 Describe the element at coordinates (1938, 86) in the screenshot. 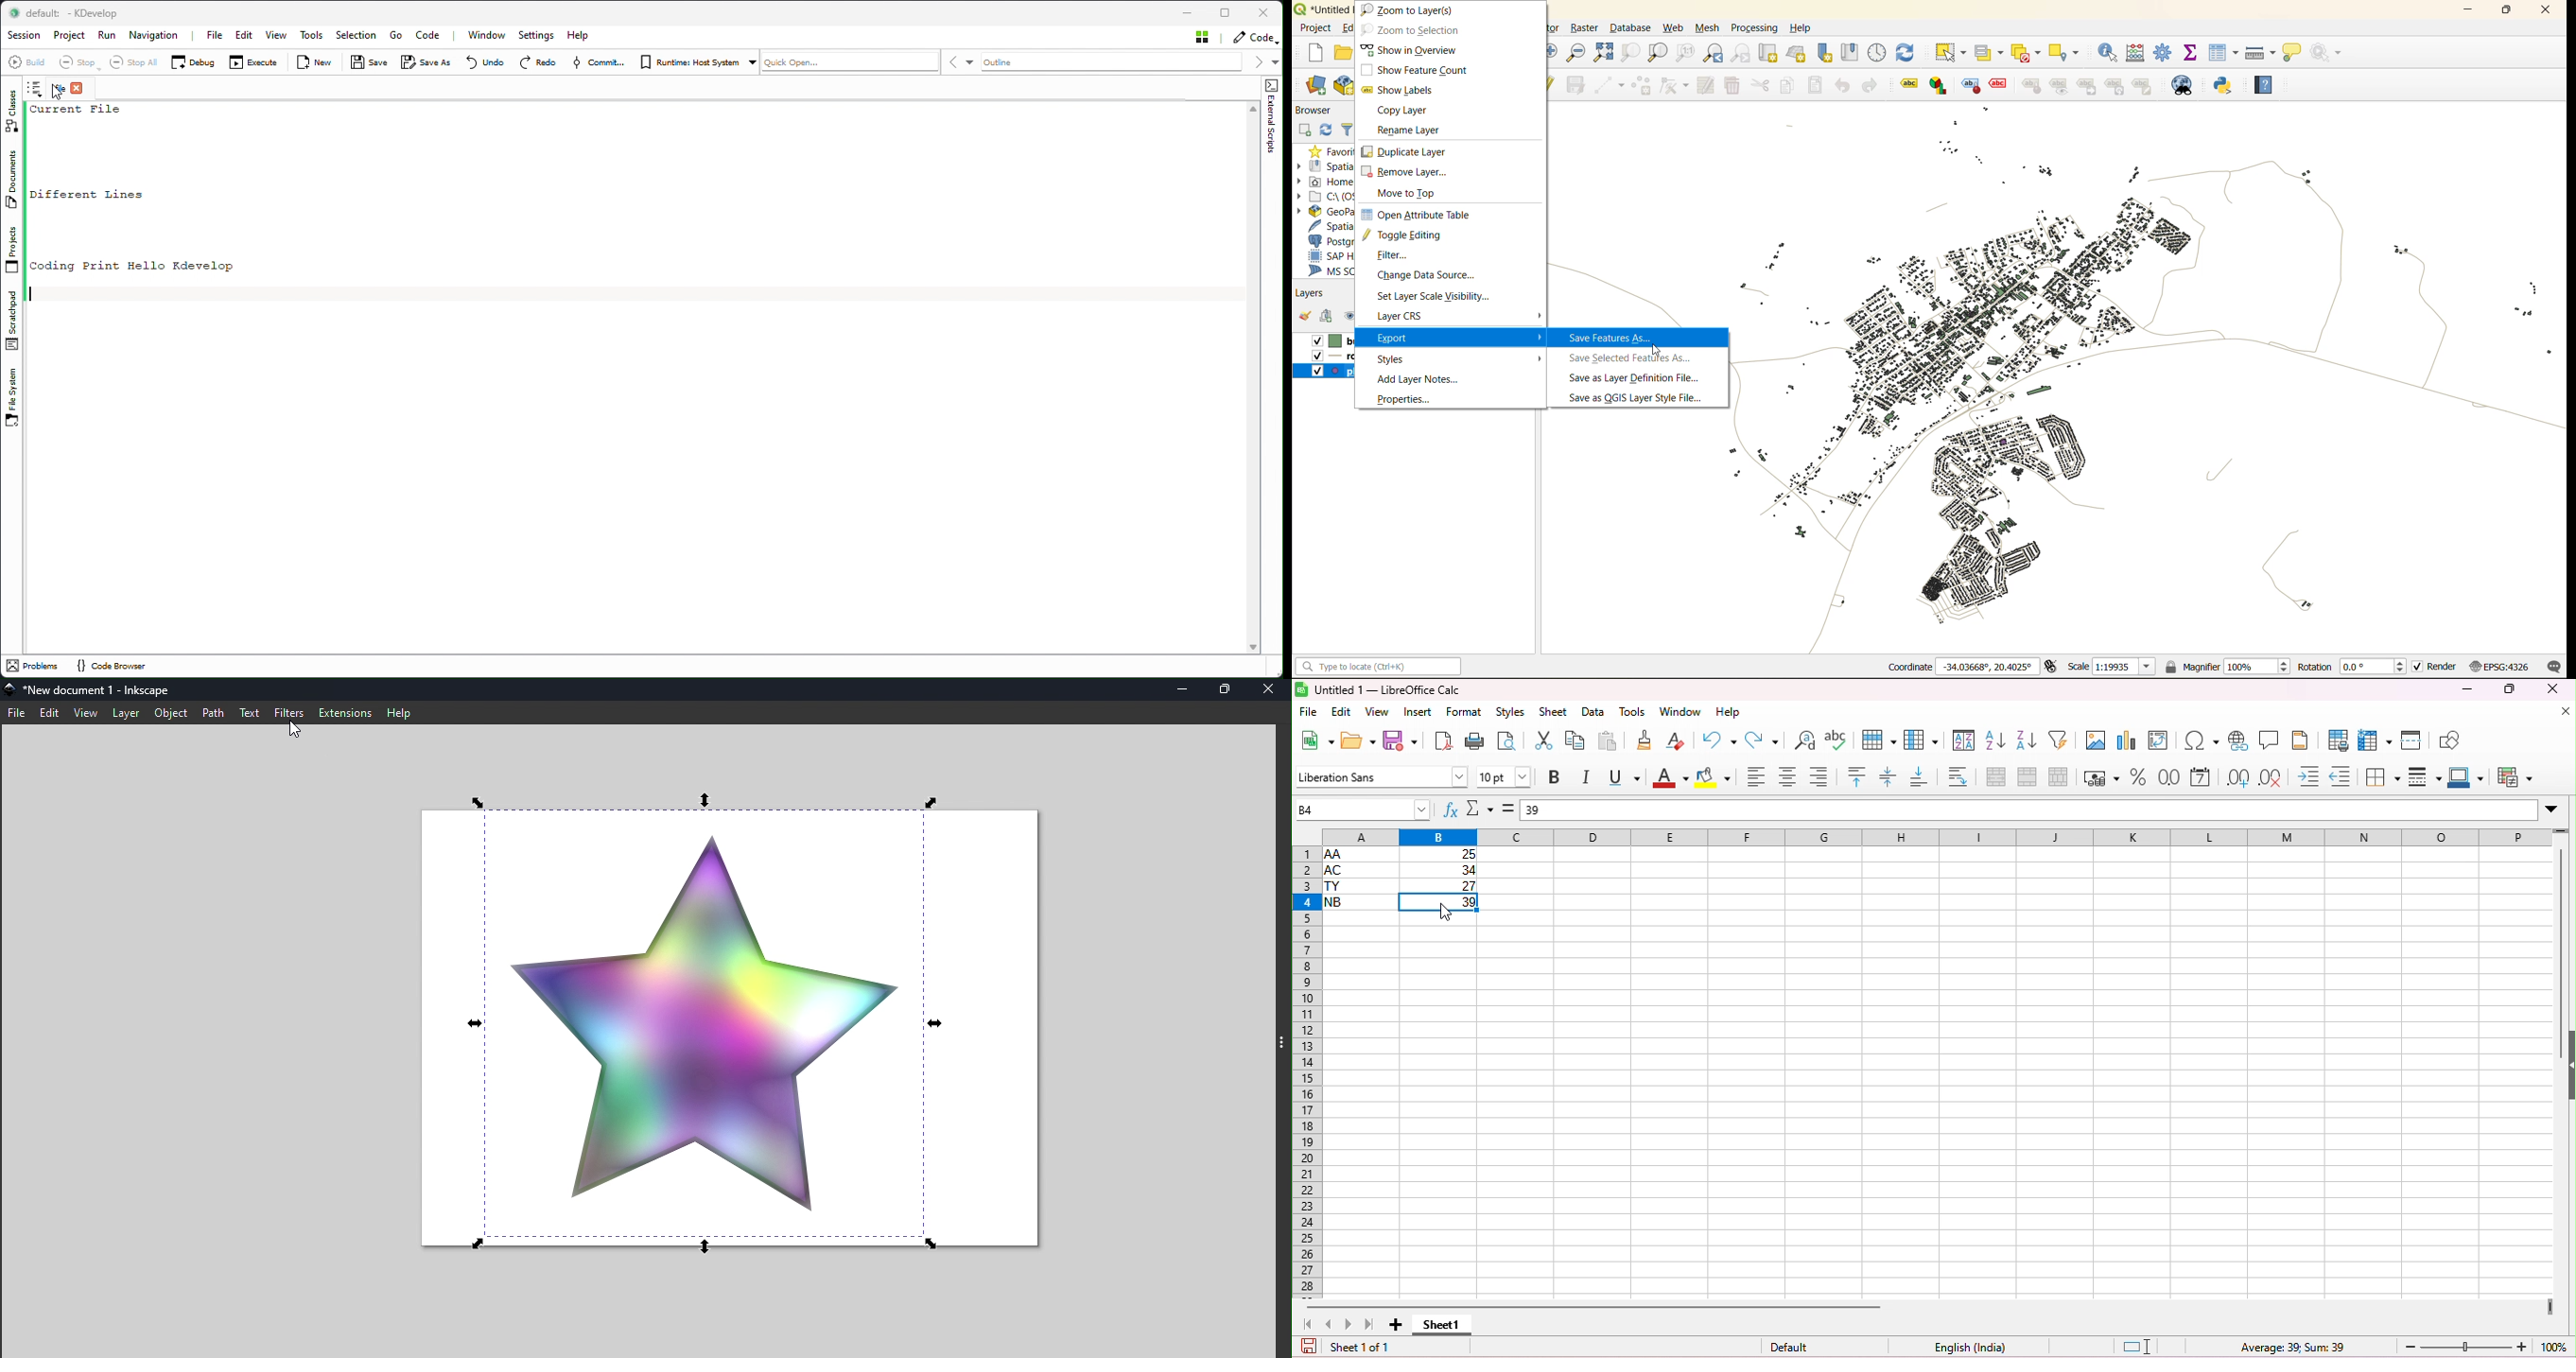

I see `layer diagram` at that location.